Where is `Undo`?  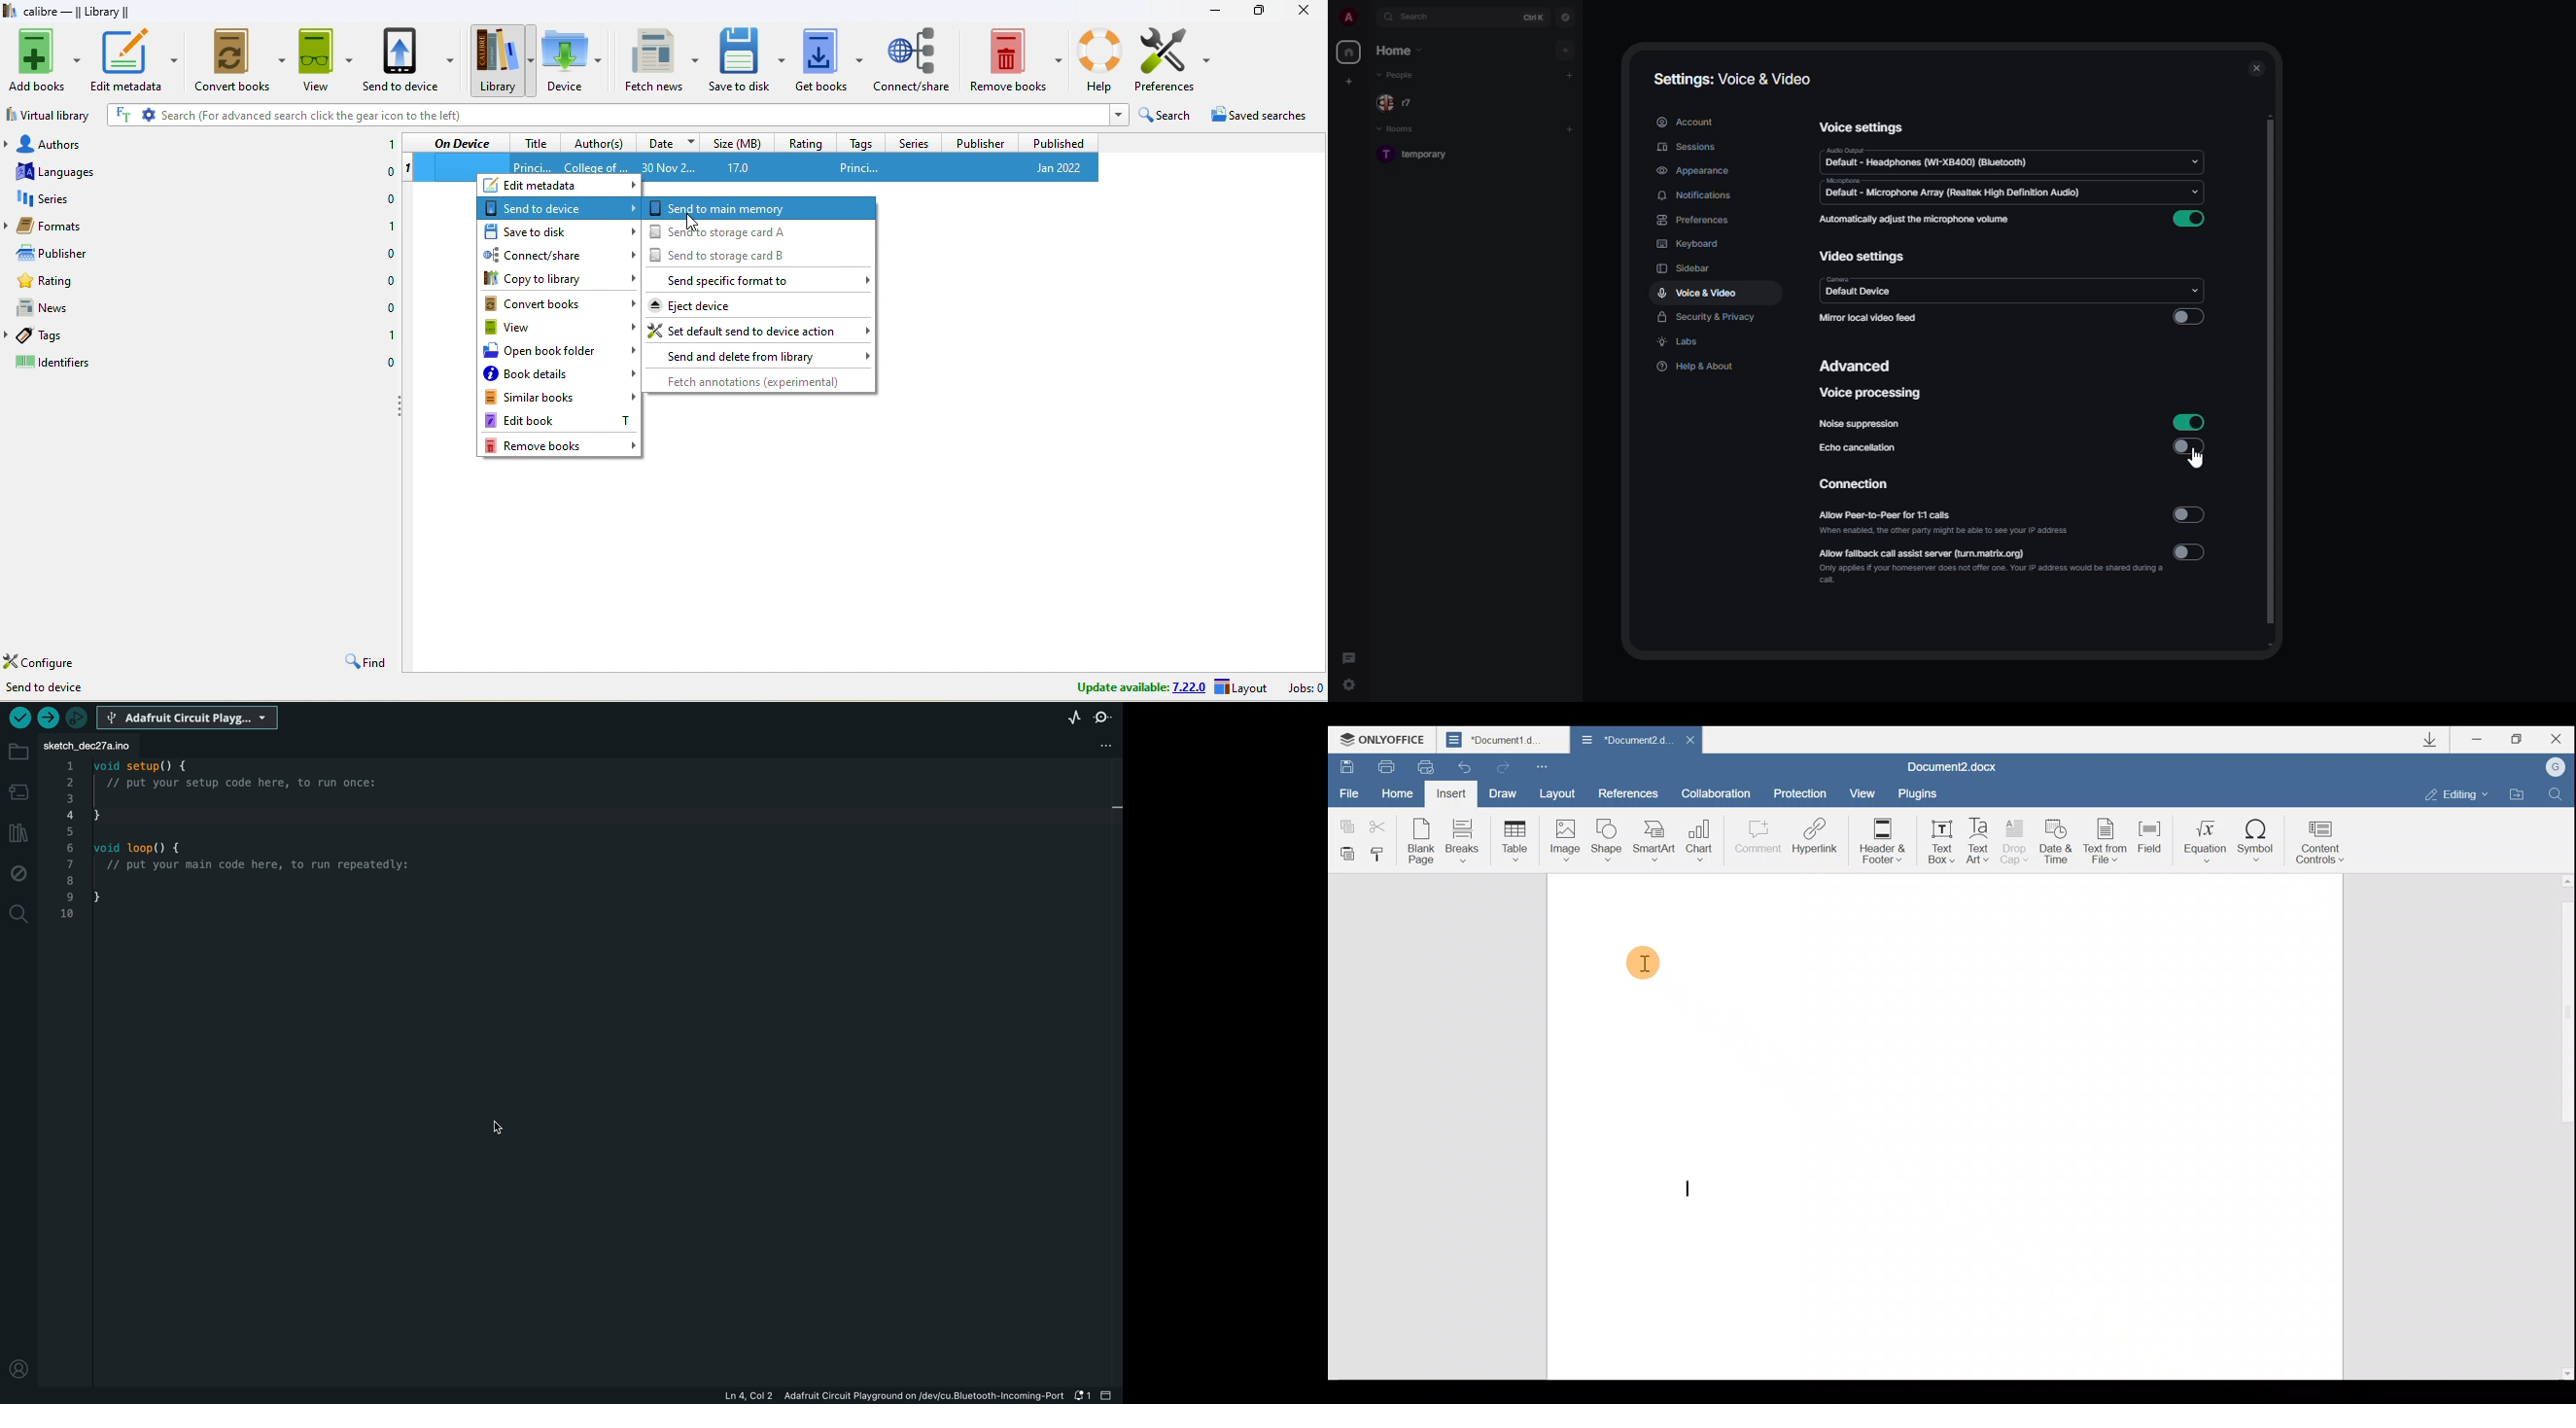
Undo is located at coordinates (1461, 767).